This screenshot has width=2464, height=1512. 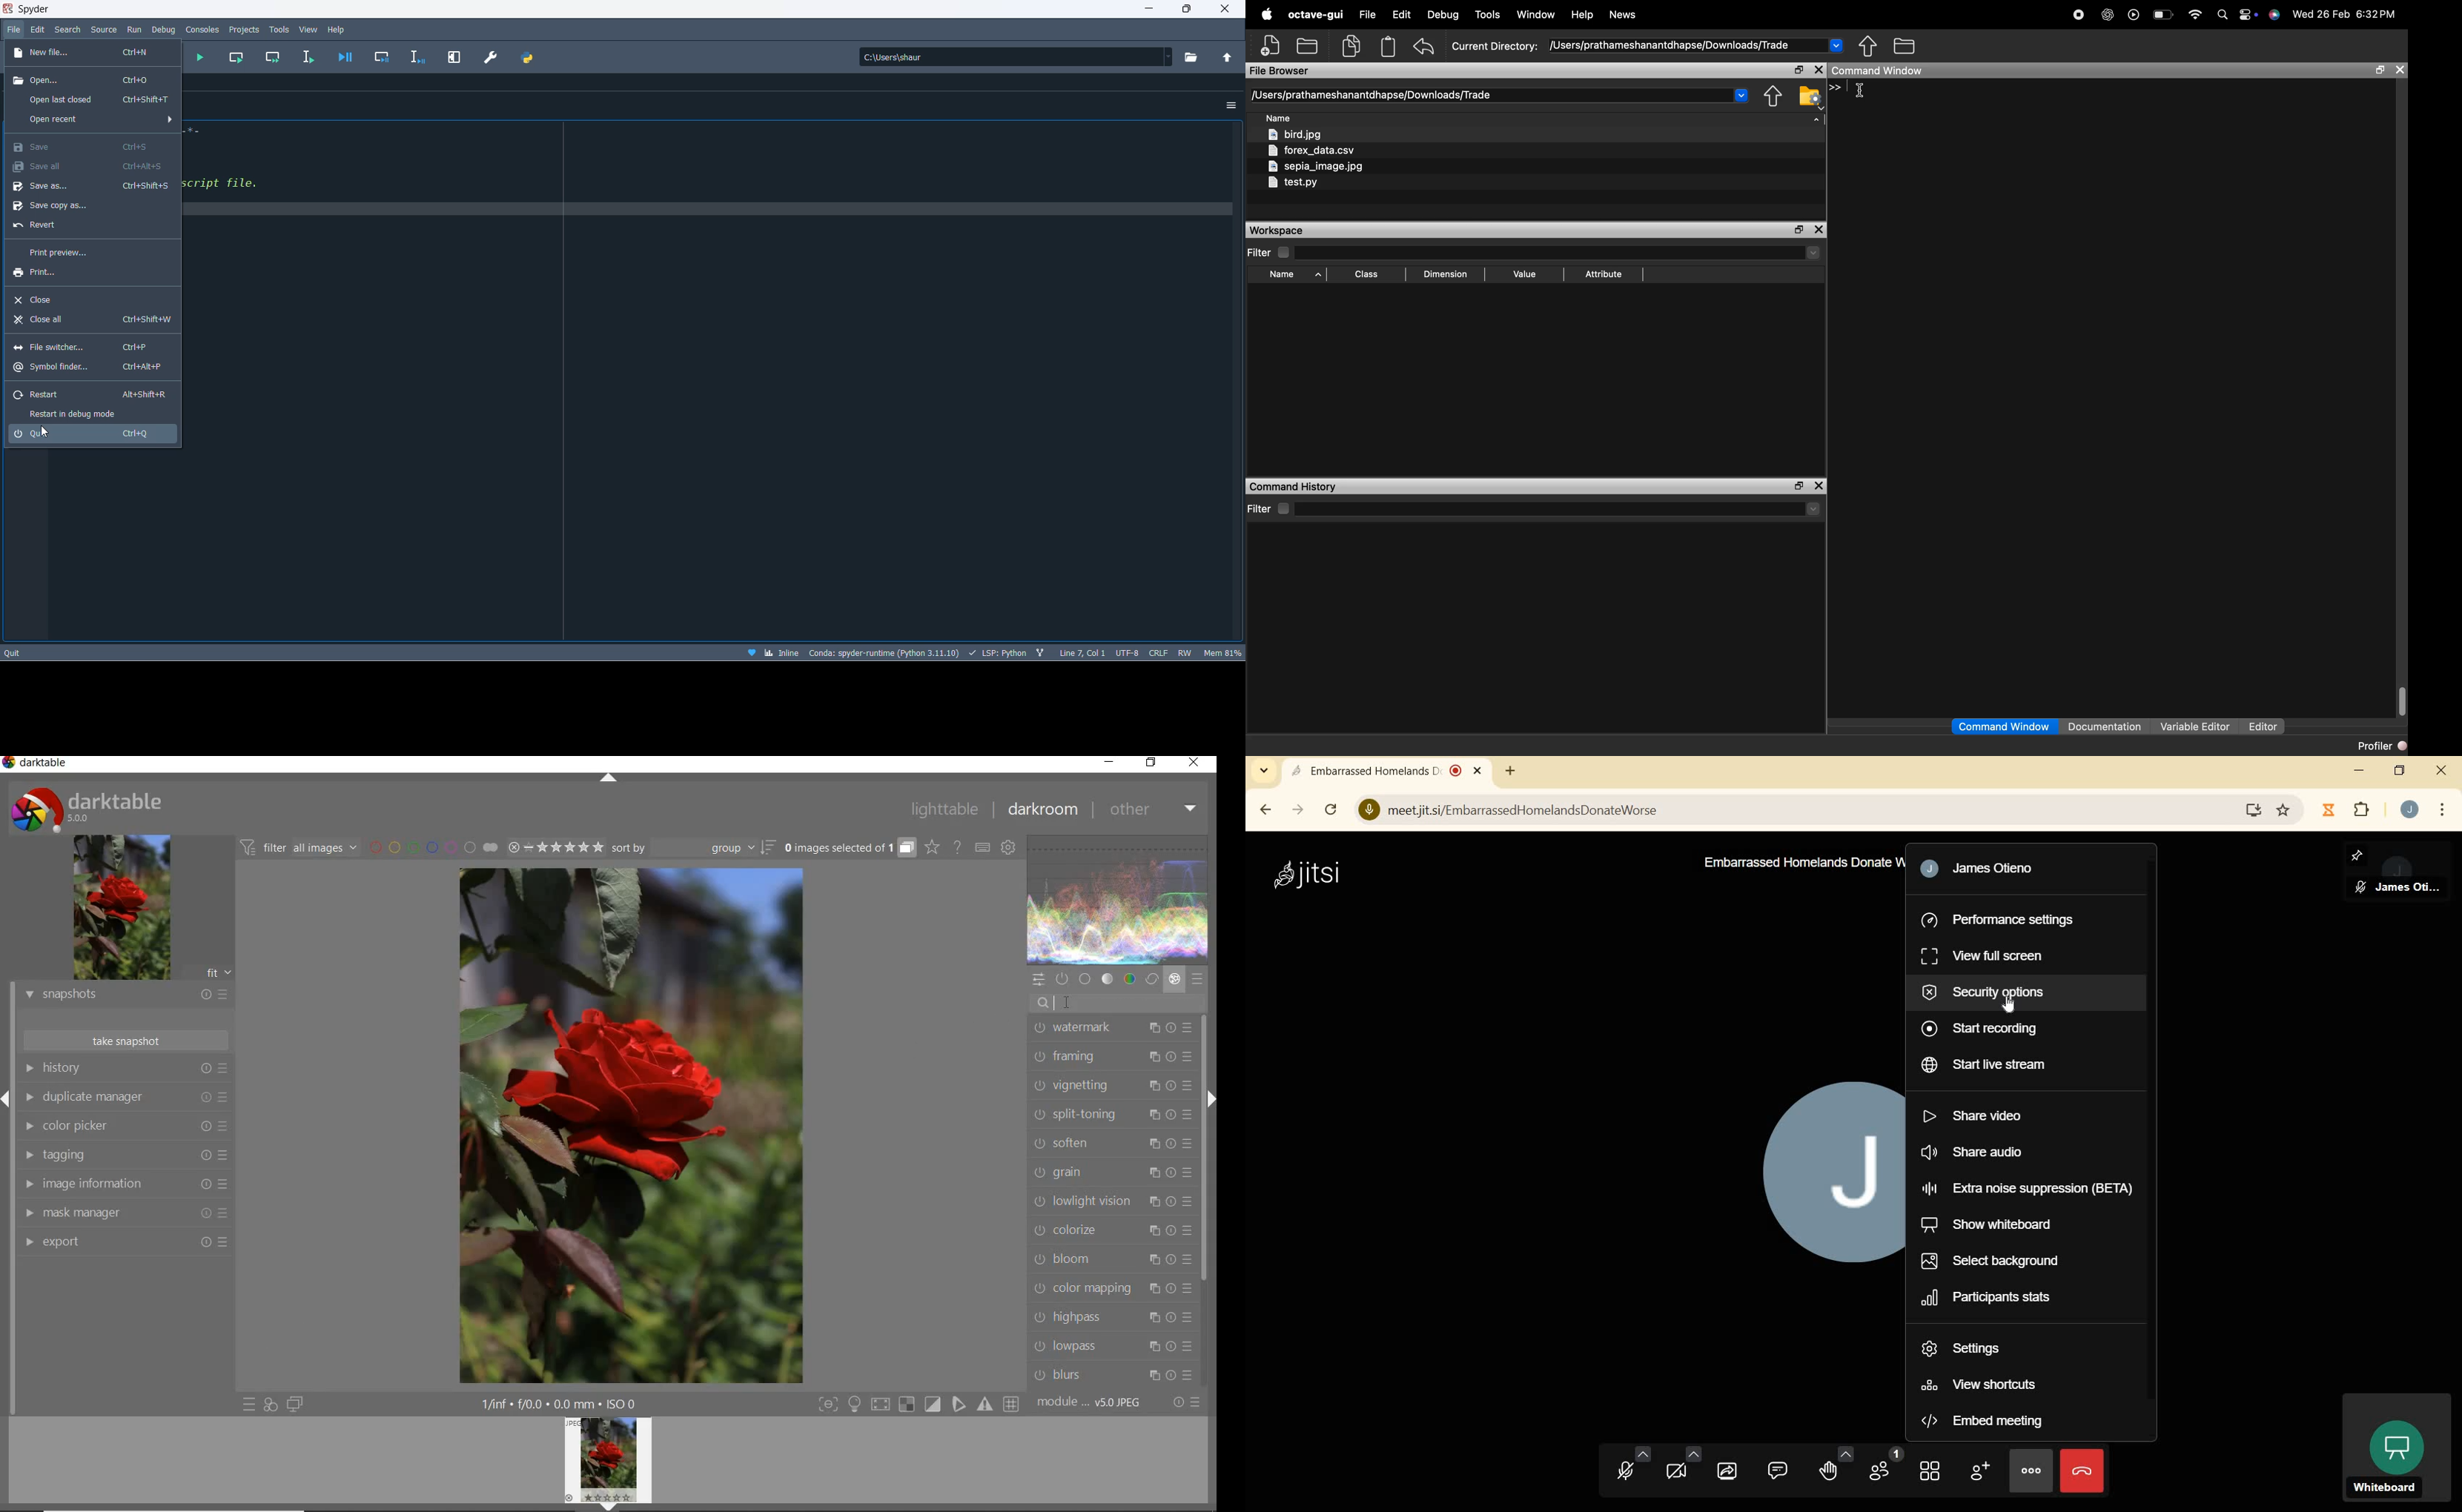 I want to click on colorize, so click(x=1110, y=1230).